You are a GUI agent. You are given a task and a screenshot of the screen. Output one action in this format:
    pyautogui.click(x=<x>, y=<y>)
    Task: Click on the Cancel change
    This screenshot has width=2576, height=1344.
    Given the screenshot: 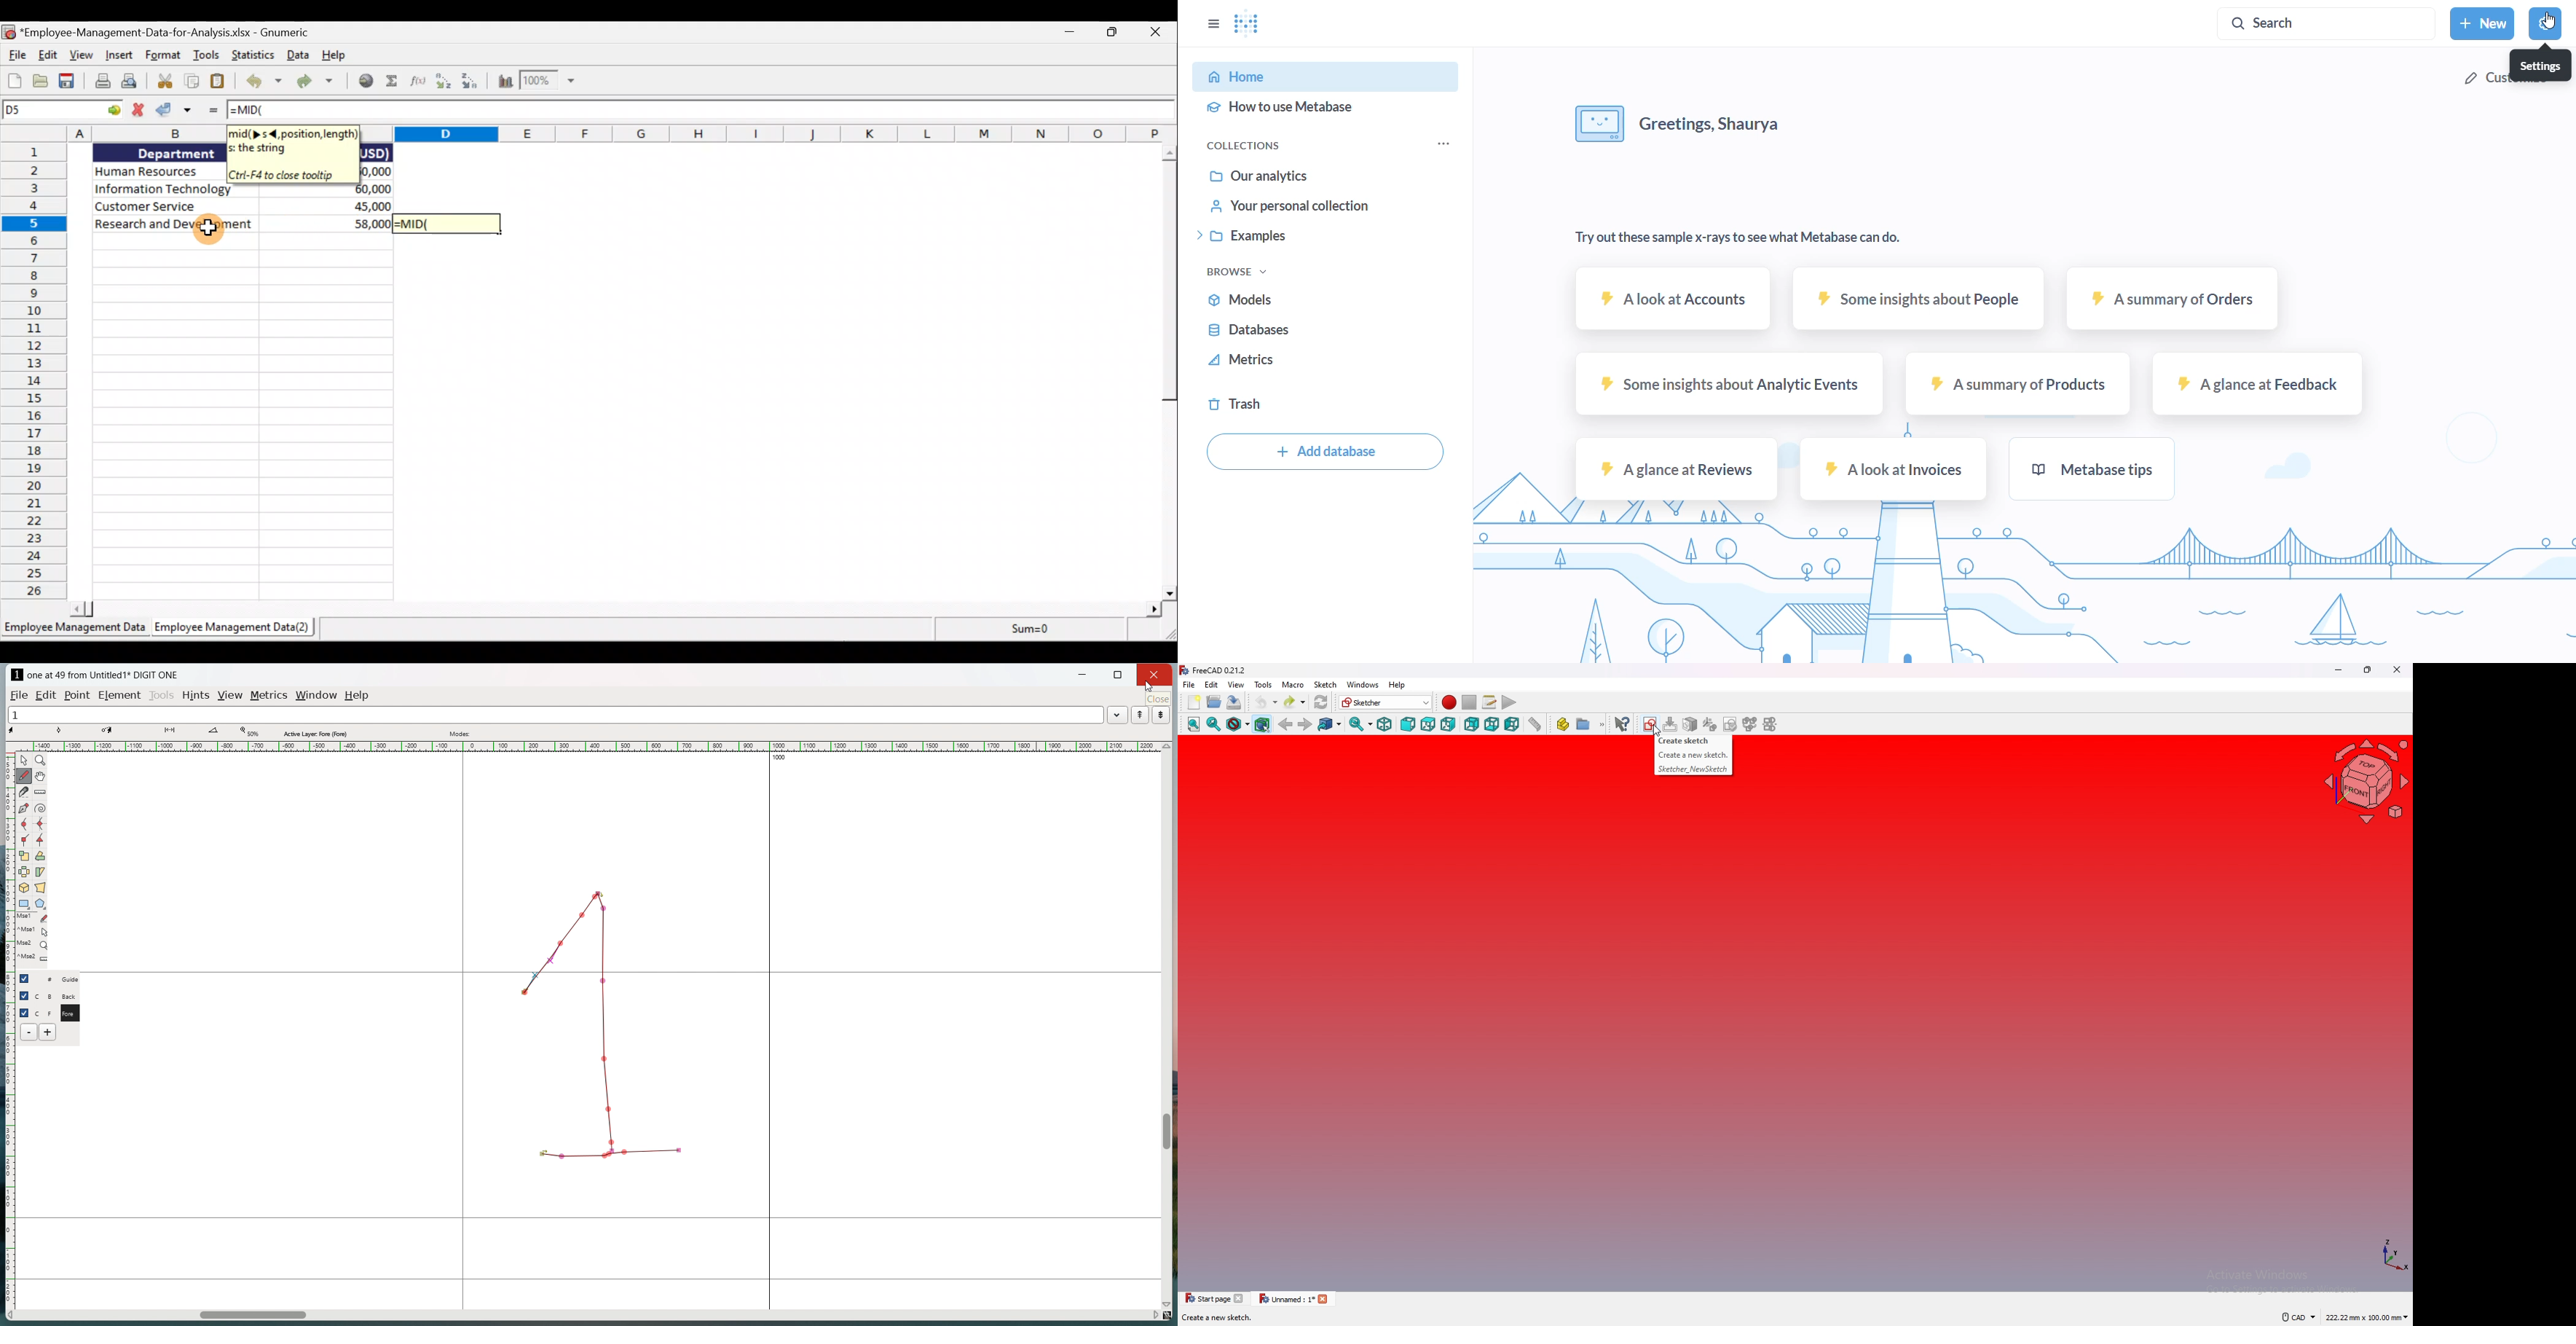 What is the action you would take?
    pyautogui.click(x=136, y=111)
    